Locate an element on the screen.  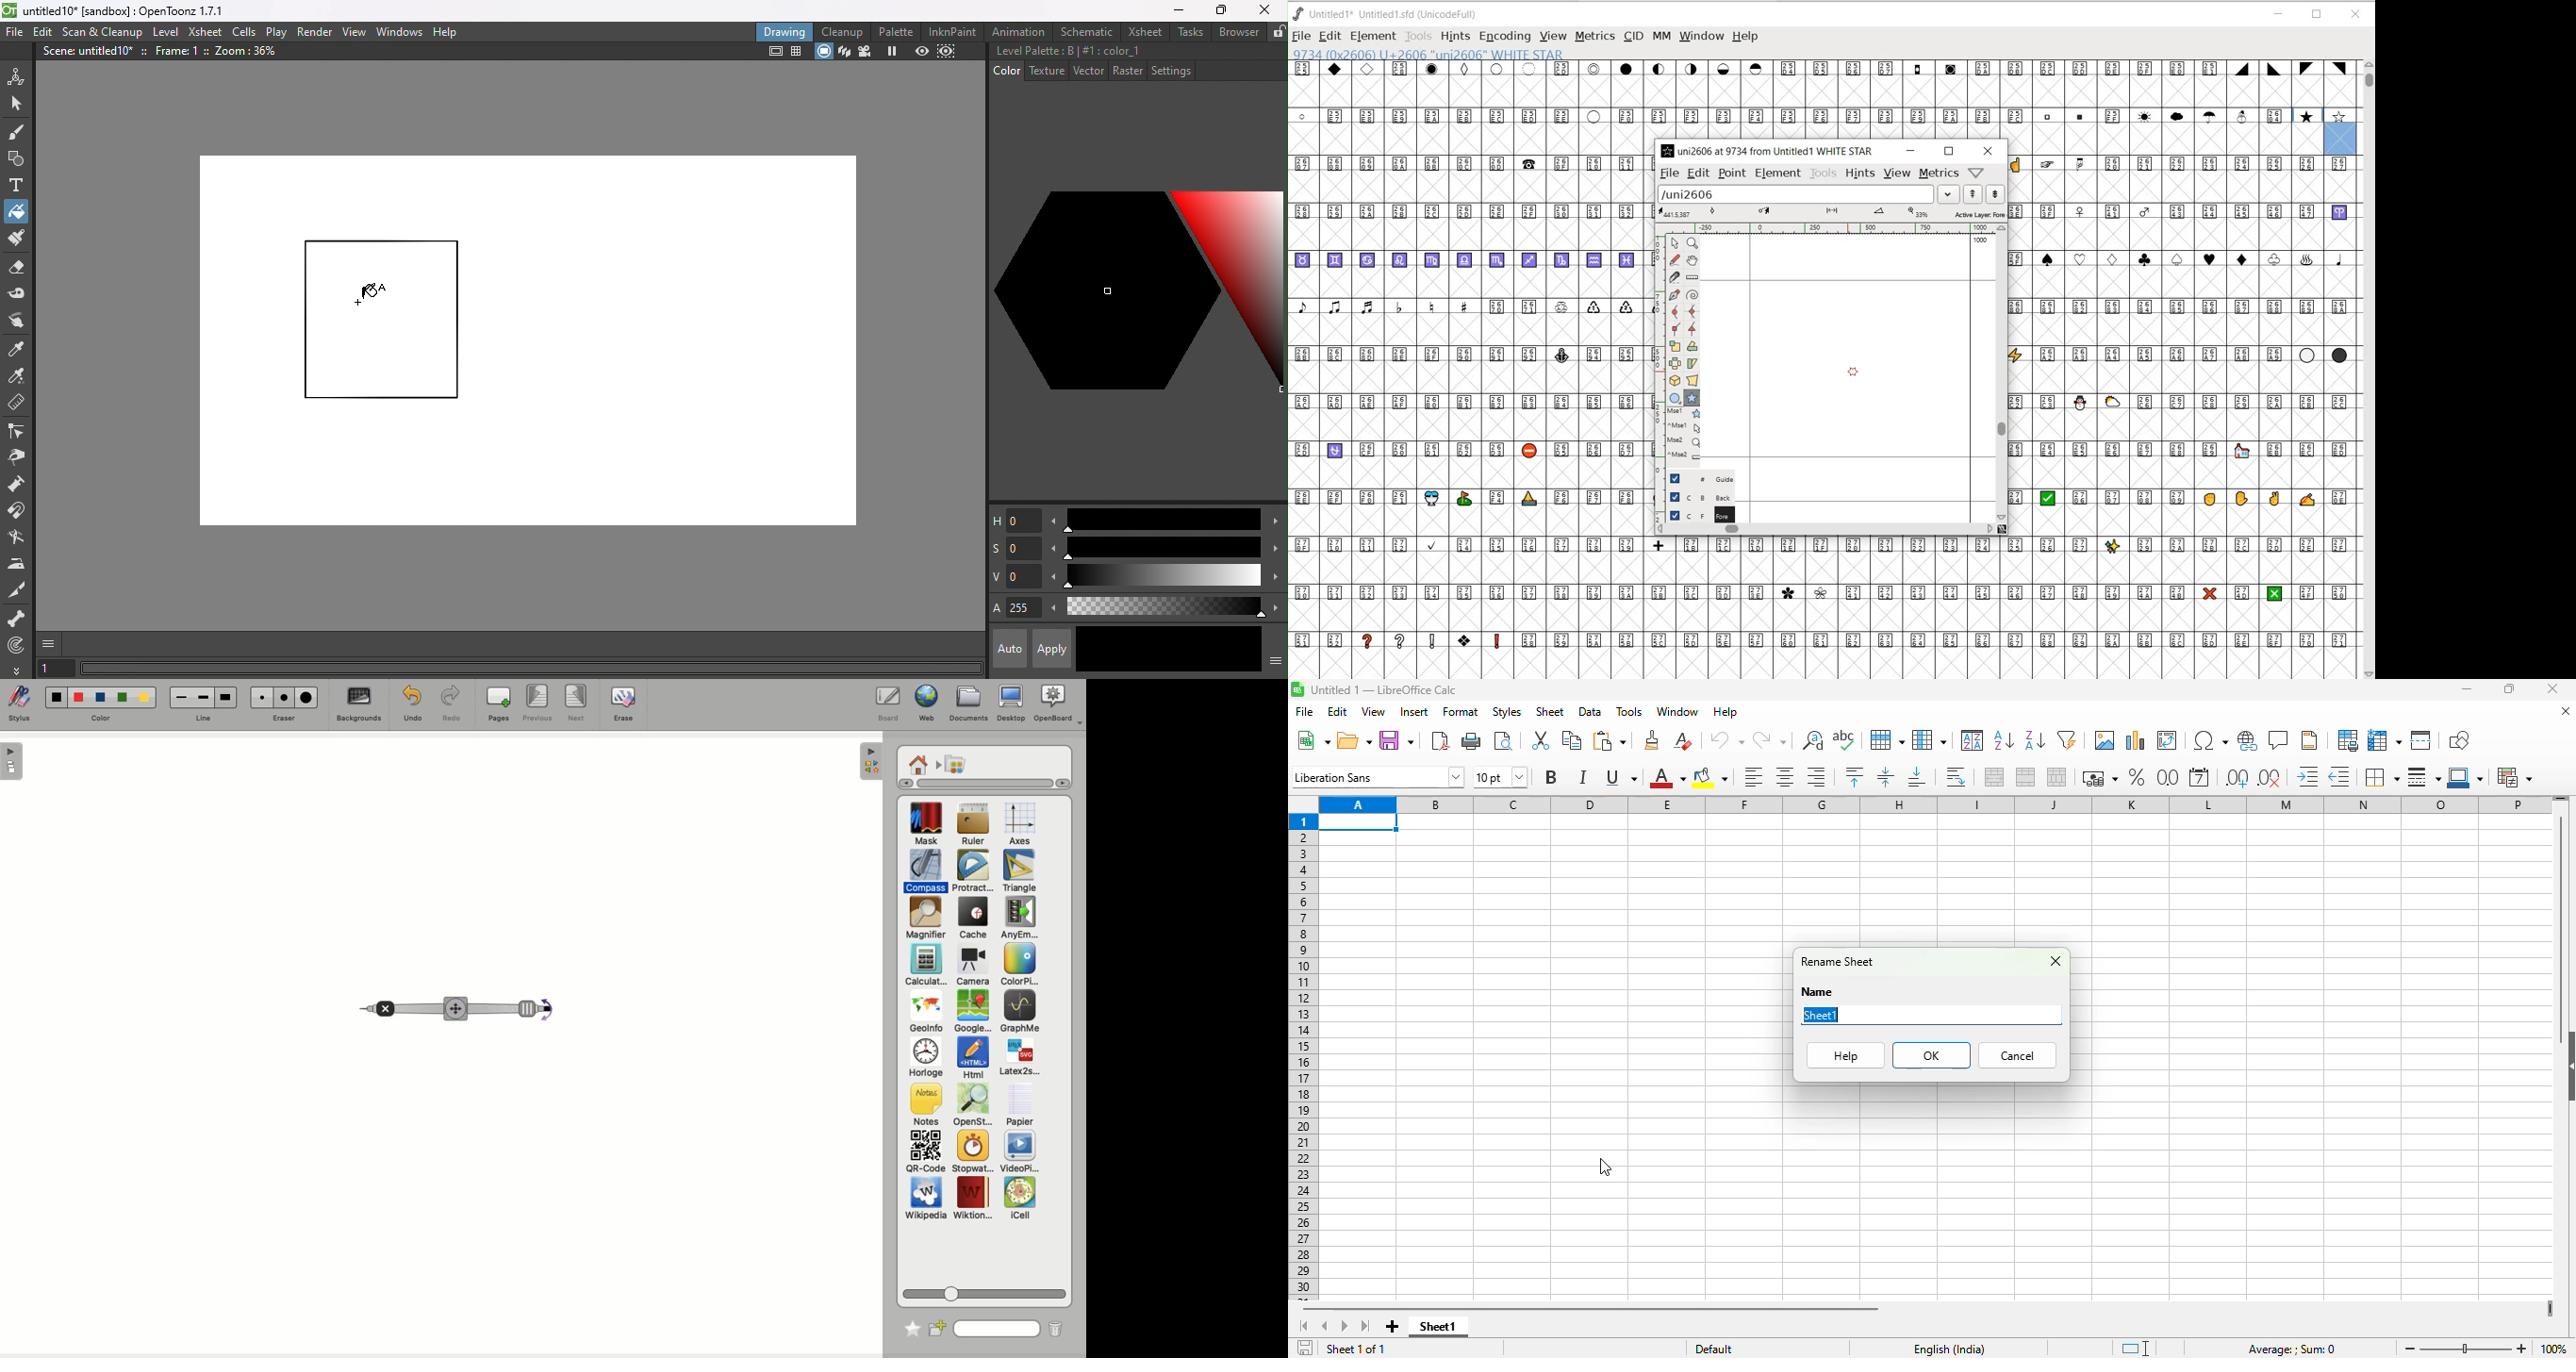
file is located at coordinates (1305, 712).